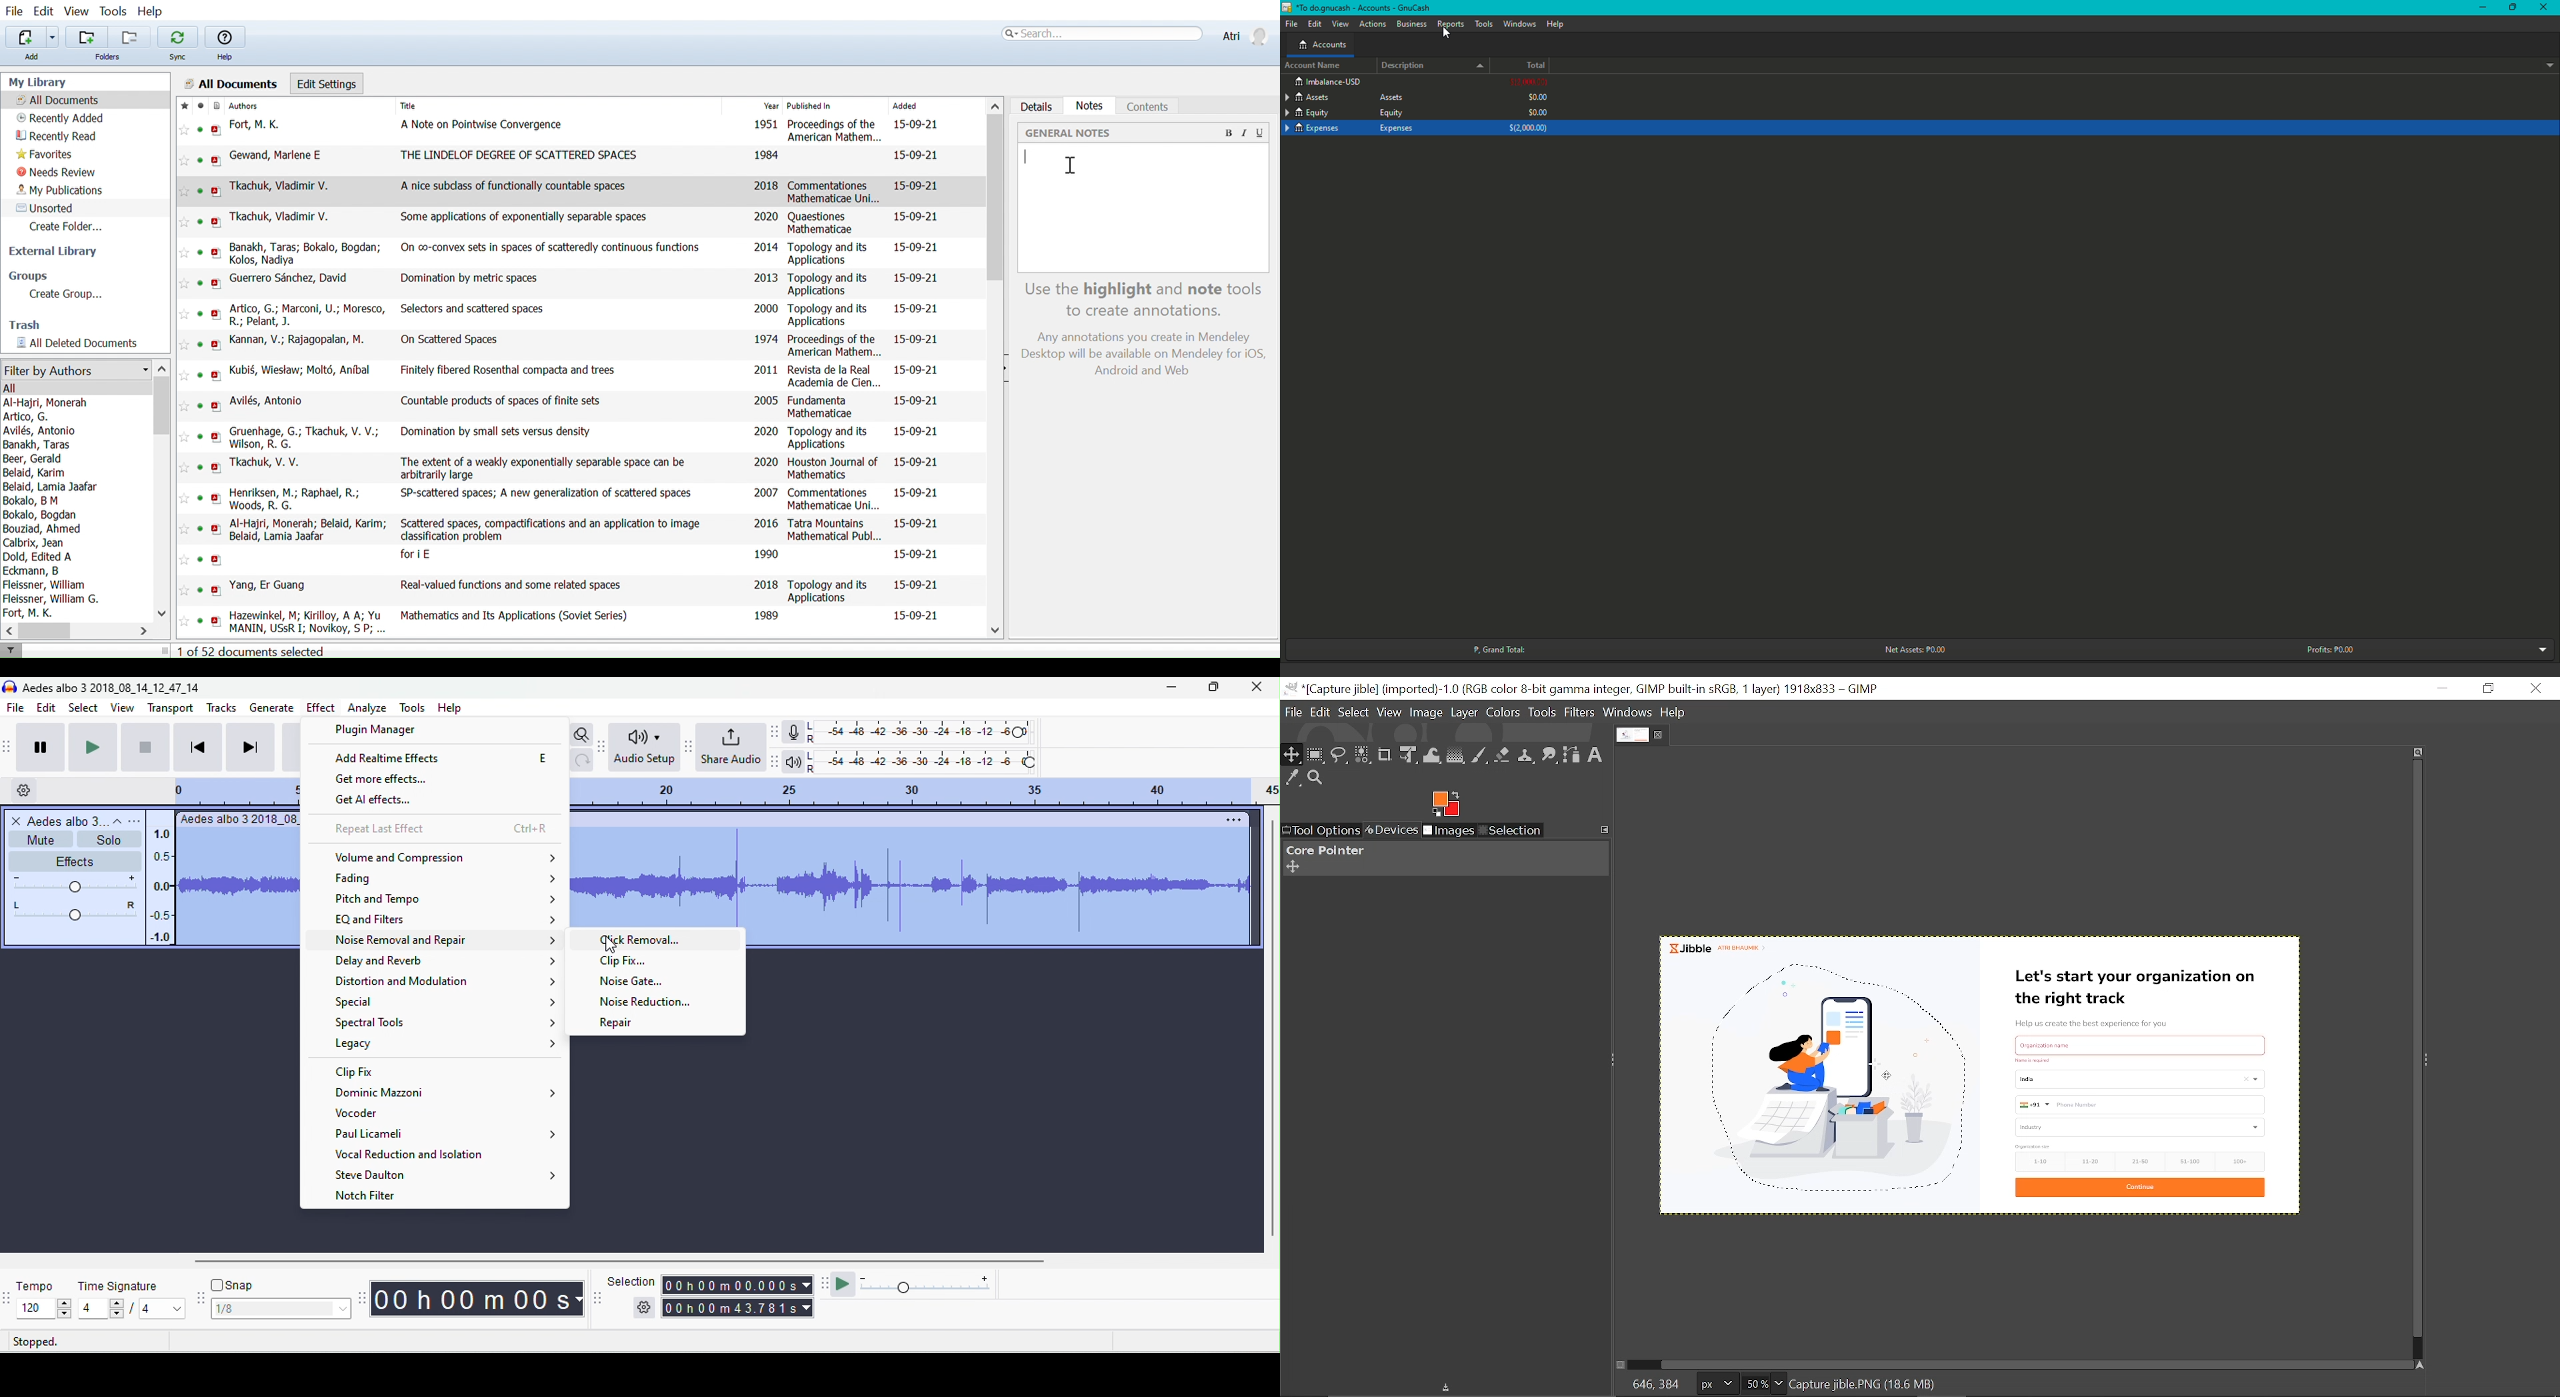 Image resolution: width=2576 pixels, height=1400 pixels. What do you see at coordinates (217, 284) in the screenshot?
I see `open PDF` at bounding box center [217, 284].